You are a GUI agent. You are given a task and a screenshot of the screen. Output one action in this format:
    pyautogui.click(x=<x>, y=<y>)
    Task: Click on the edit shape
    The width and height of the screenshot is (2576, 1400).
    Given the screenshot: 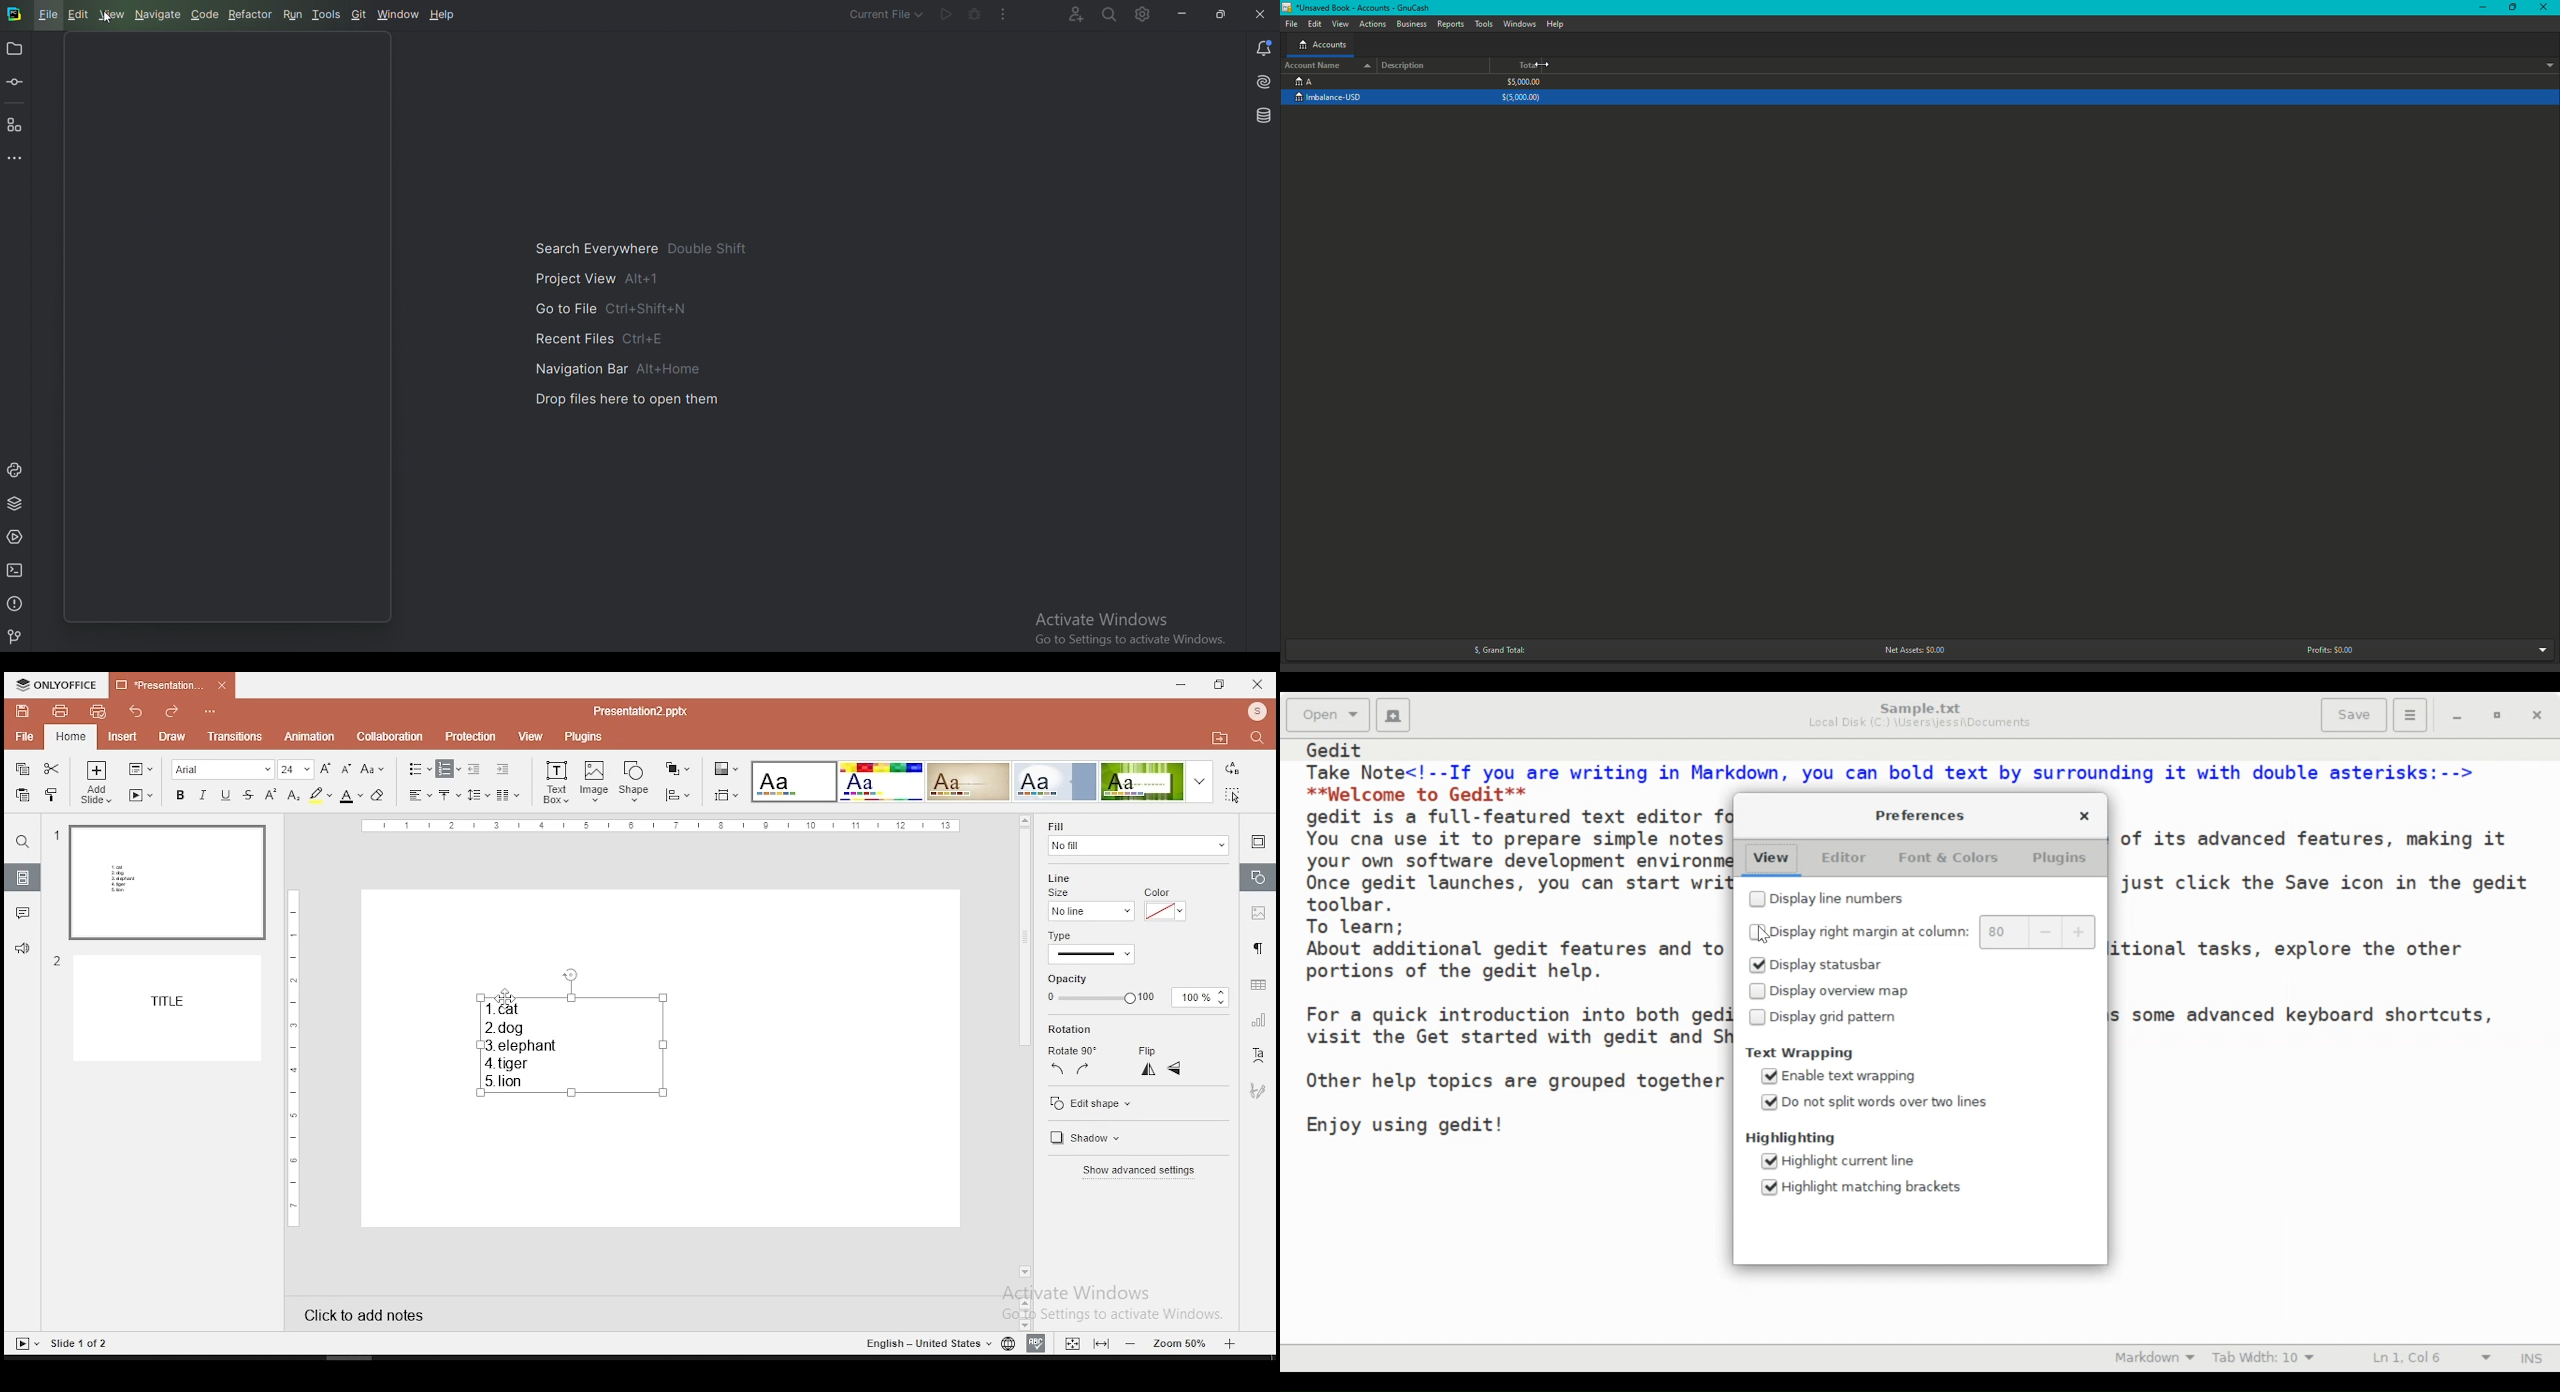 What is the action you would take?
    pyautogui.click(x=1137, y=1101)
    